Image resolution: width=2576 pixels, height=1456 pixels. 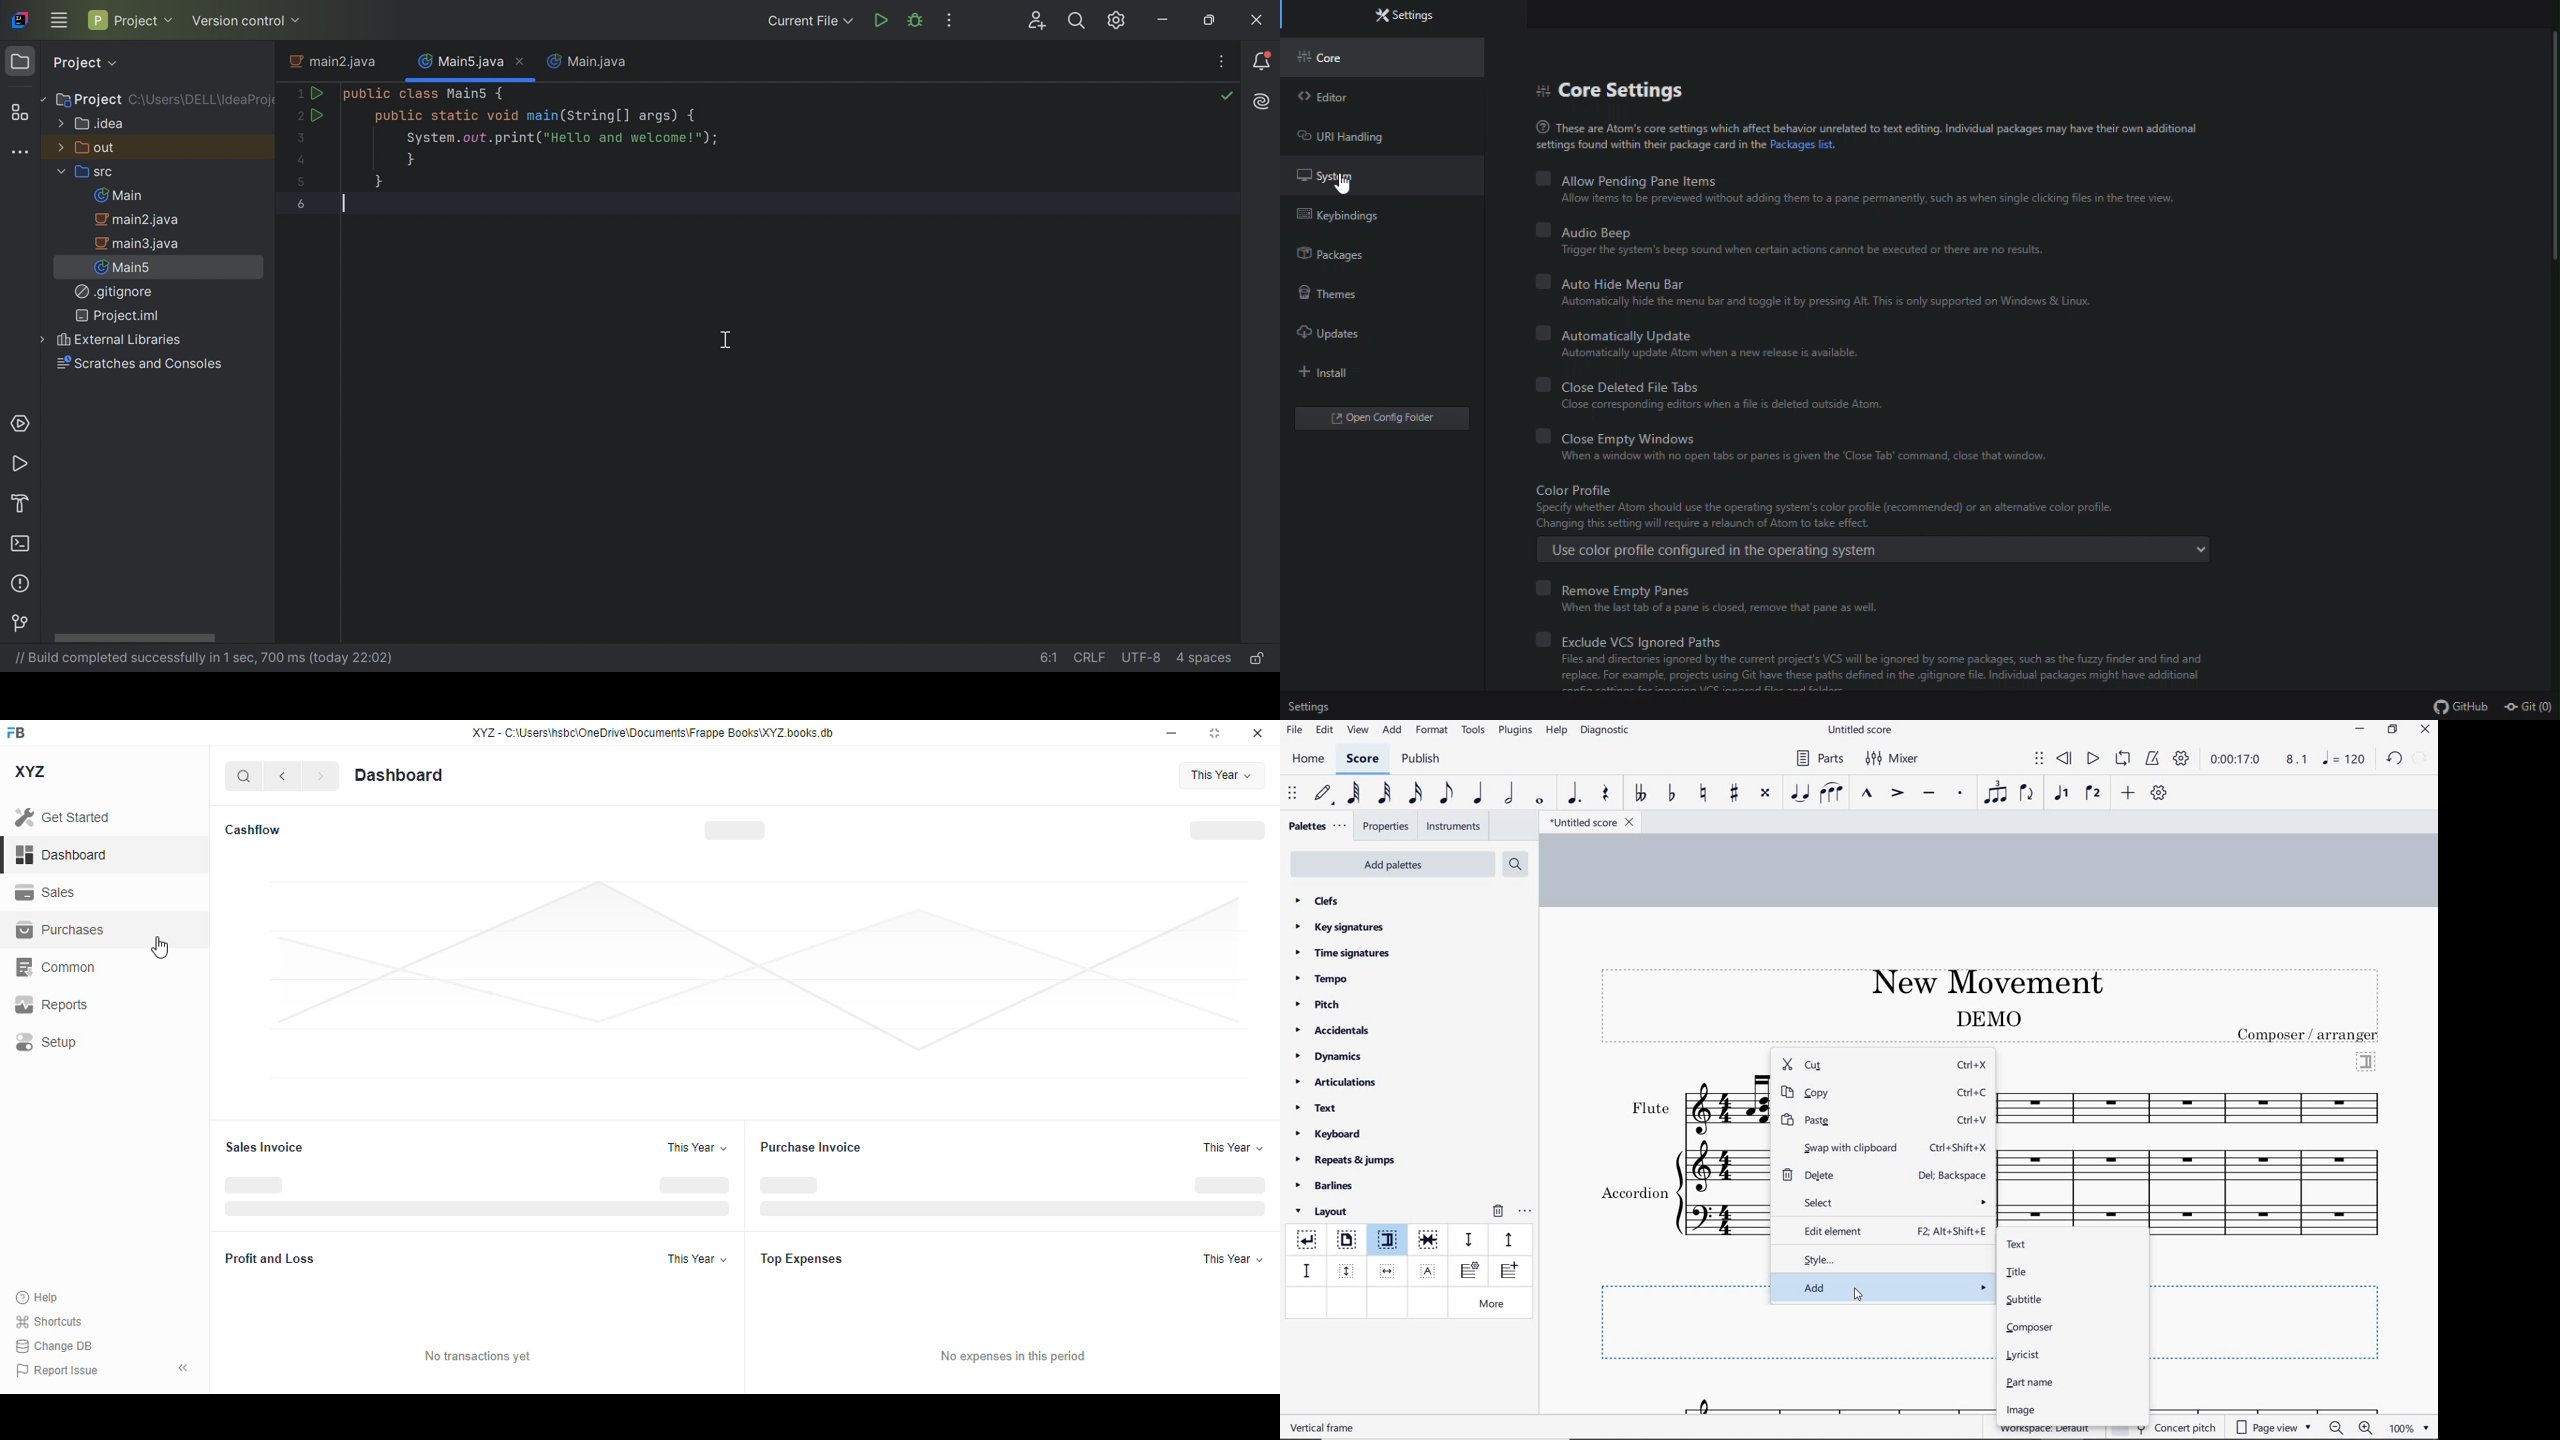 I want to click on setup, so click(x=48, y=1042).